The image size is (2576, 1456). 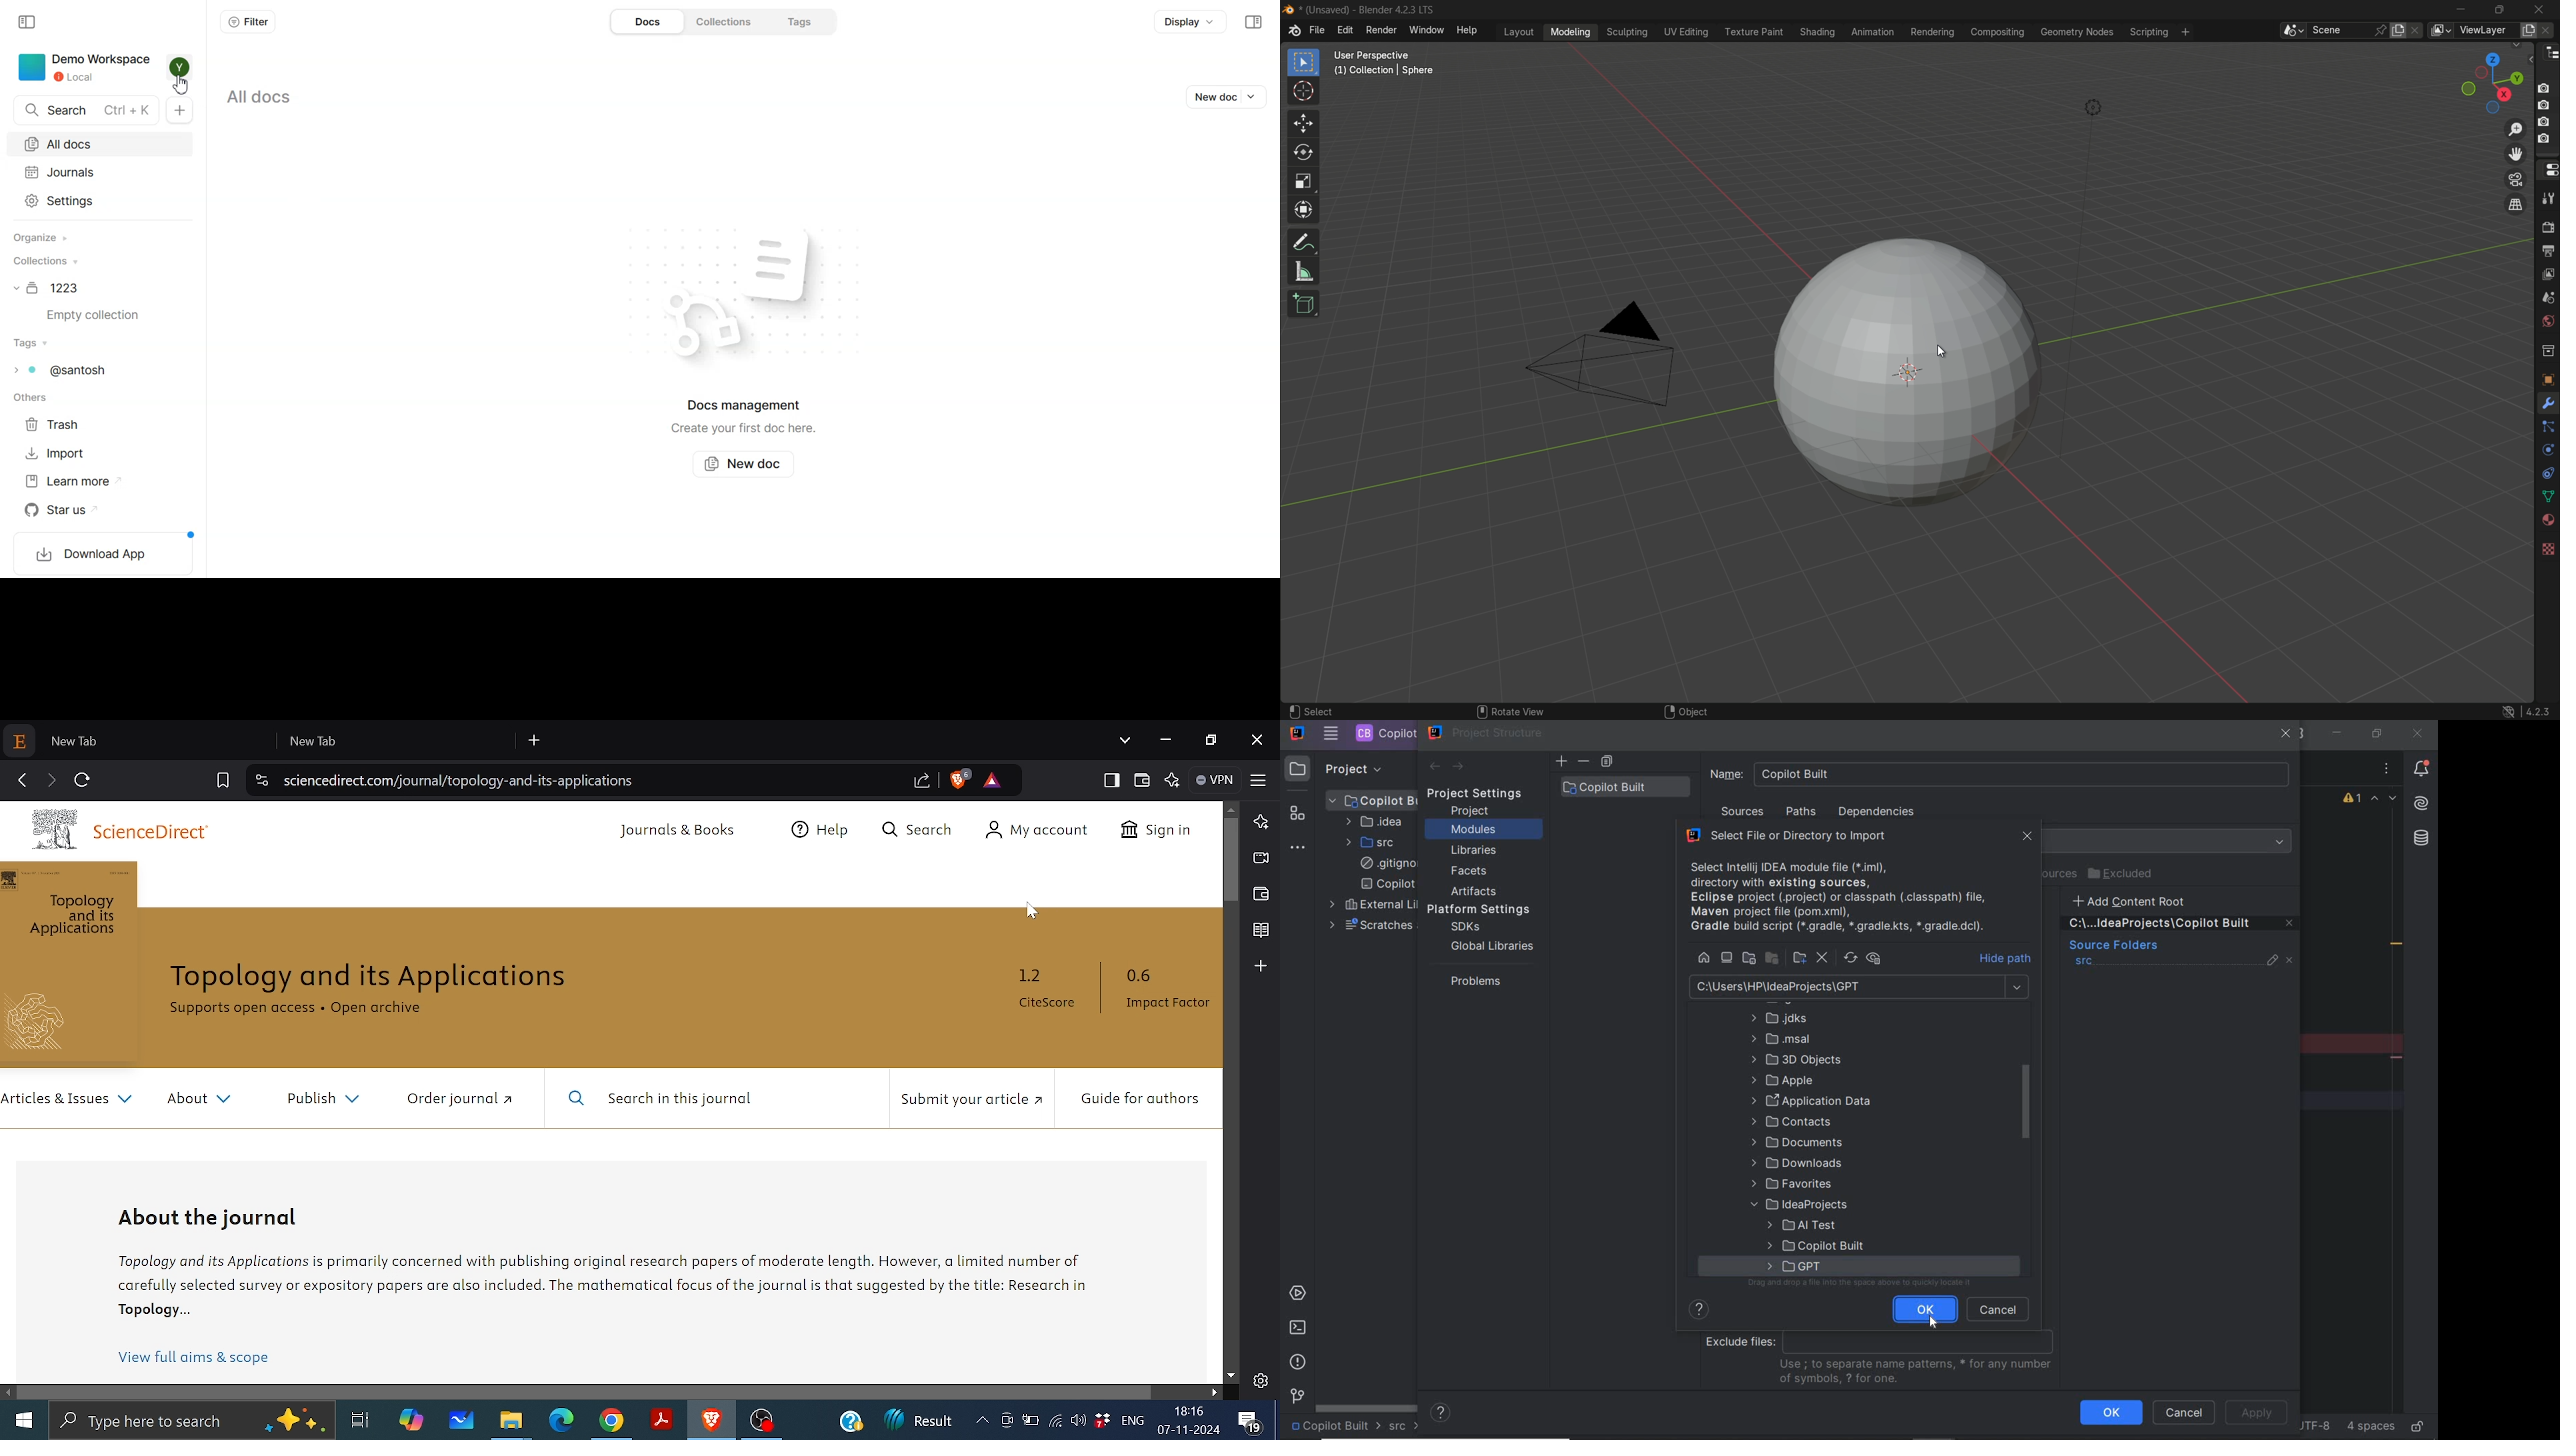 What do you see at coordinates (193, 1360) in the screenshot?
I see `View full aims and scope` at bounding box center [193, 1360].